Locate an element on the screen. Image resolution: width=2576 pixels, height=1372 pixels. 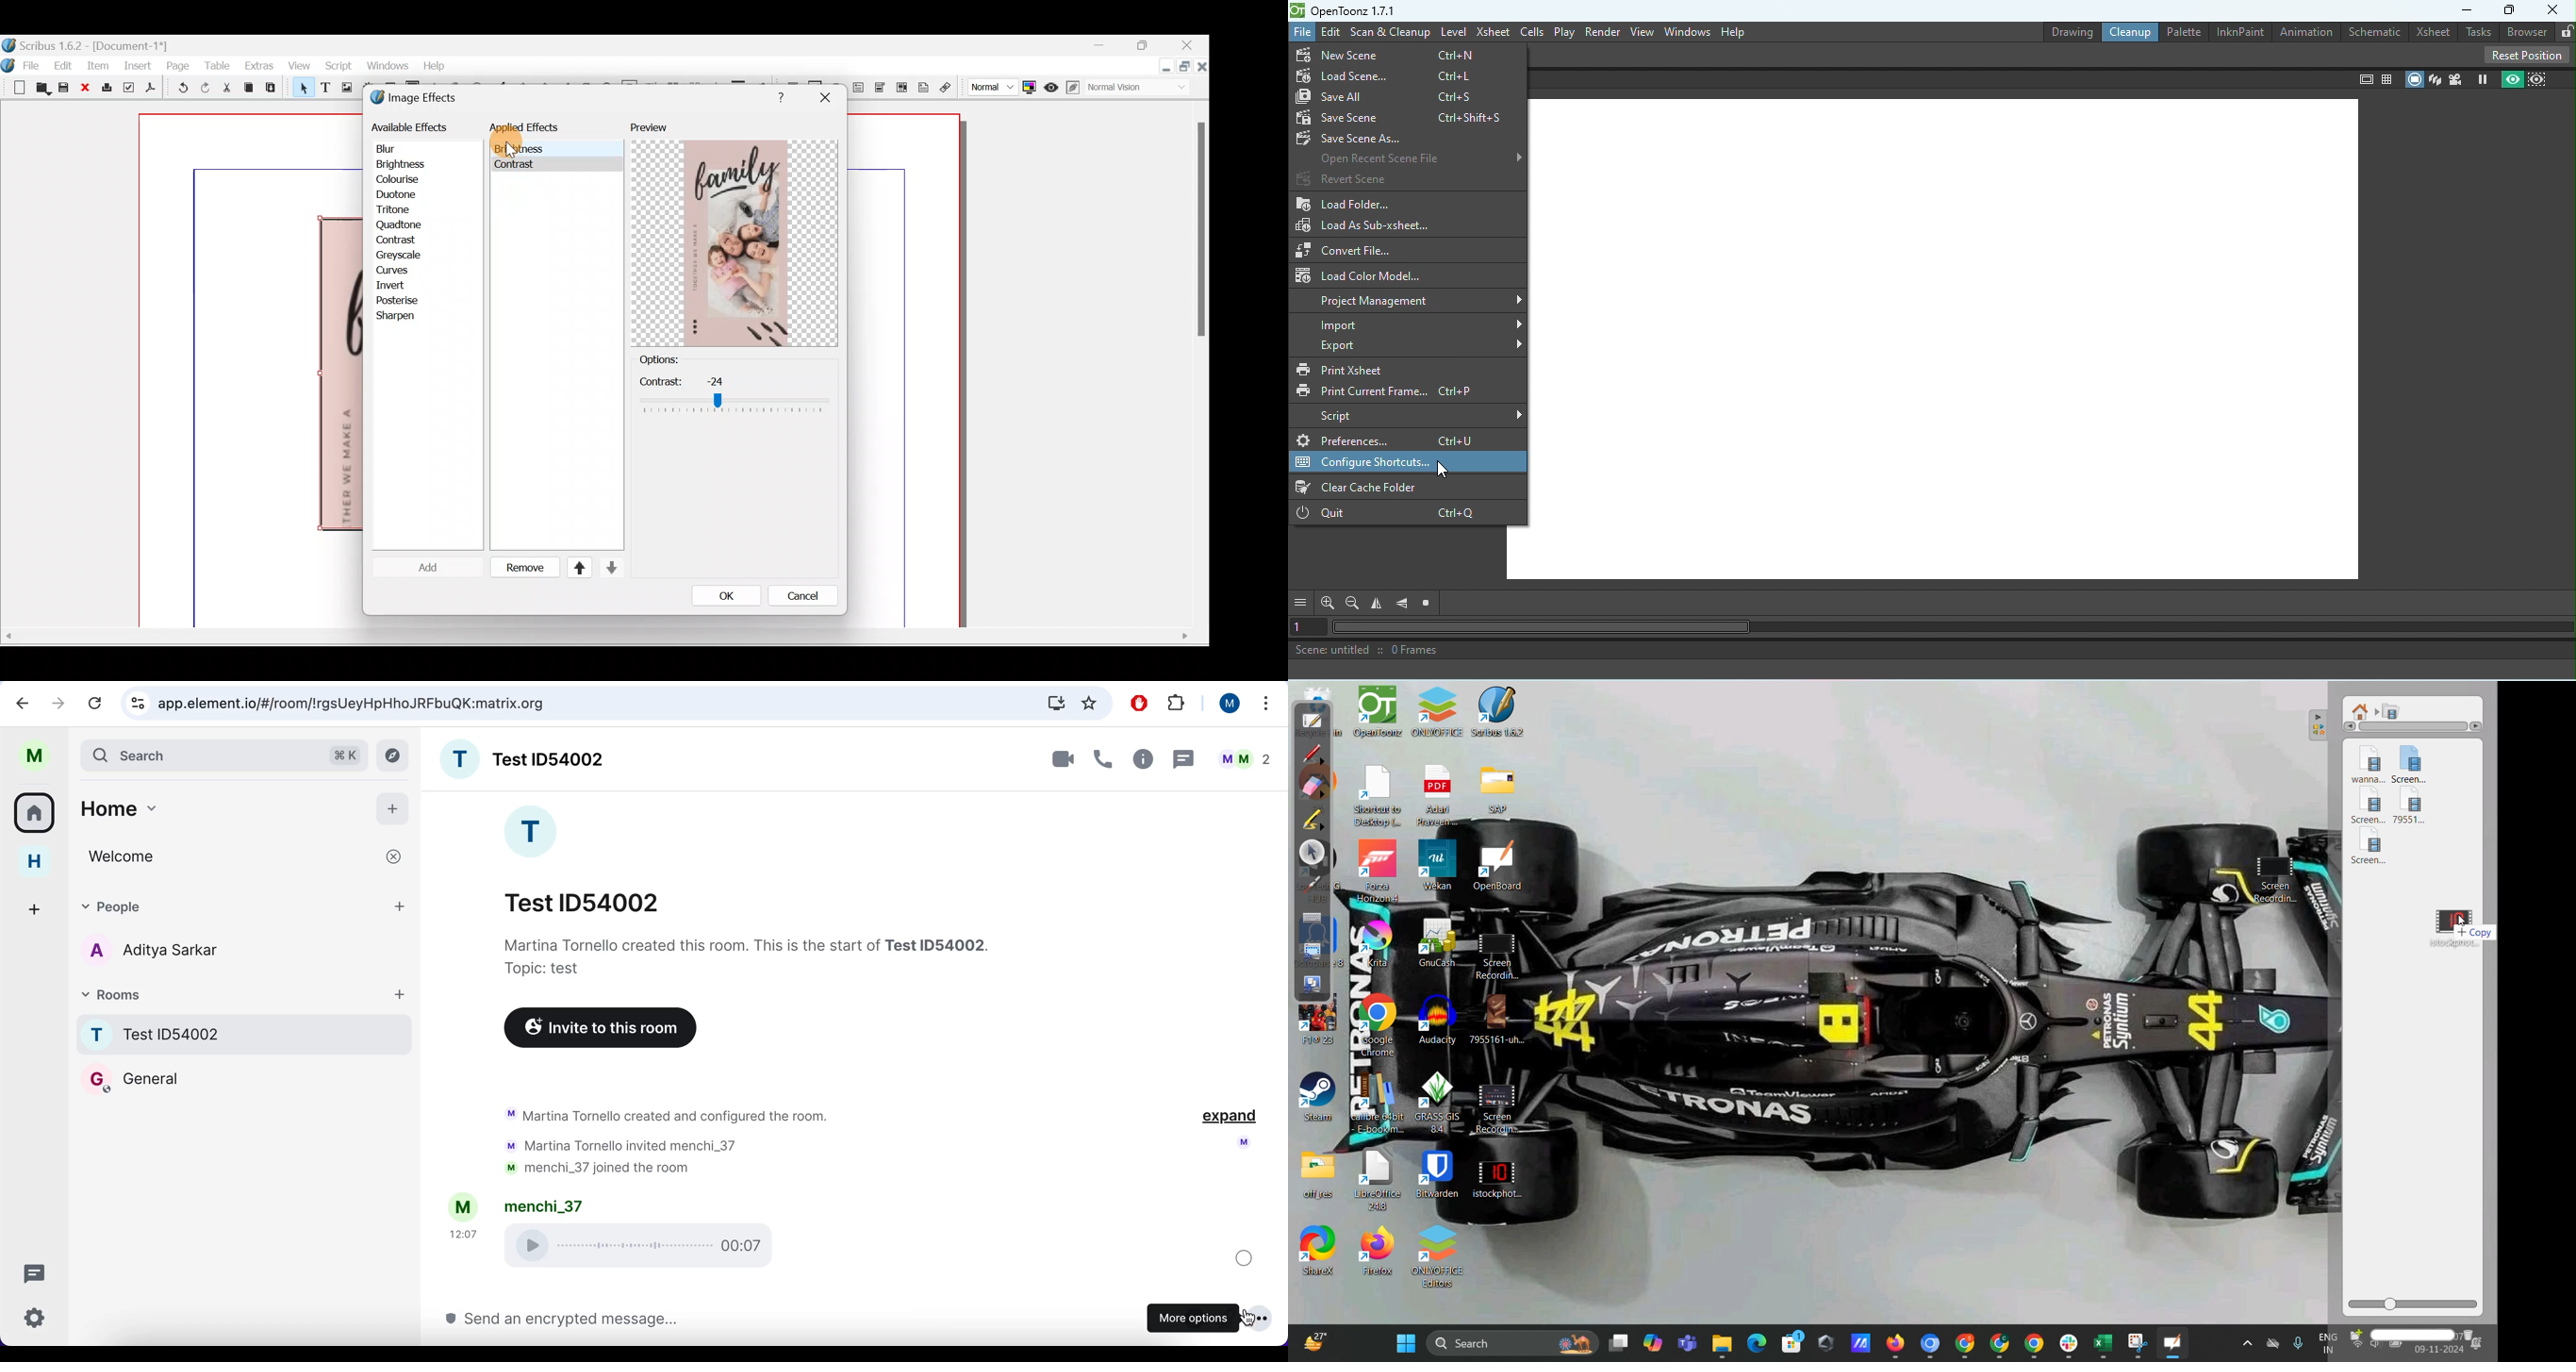
room name is located at coordinates (246, 1034).